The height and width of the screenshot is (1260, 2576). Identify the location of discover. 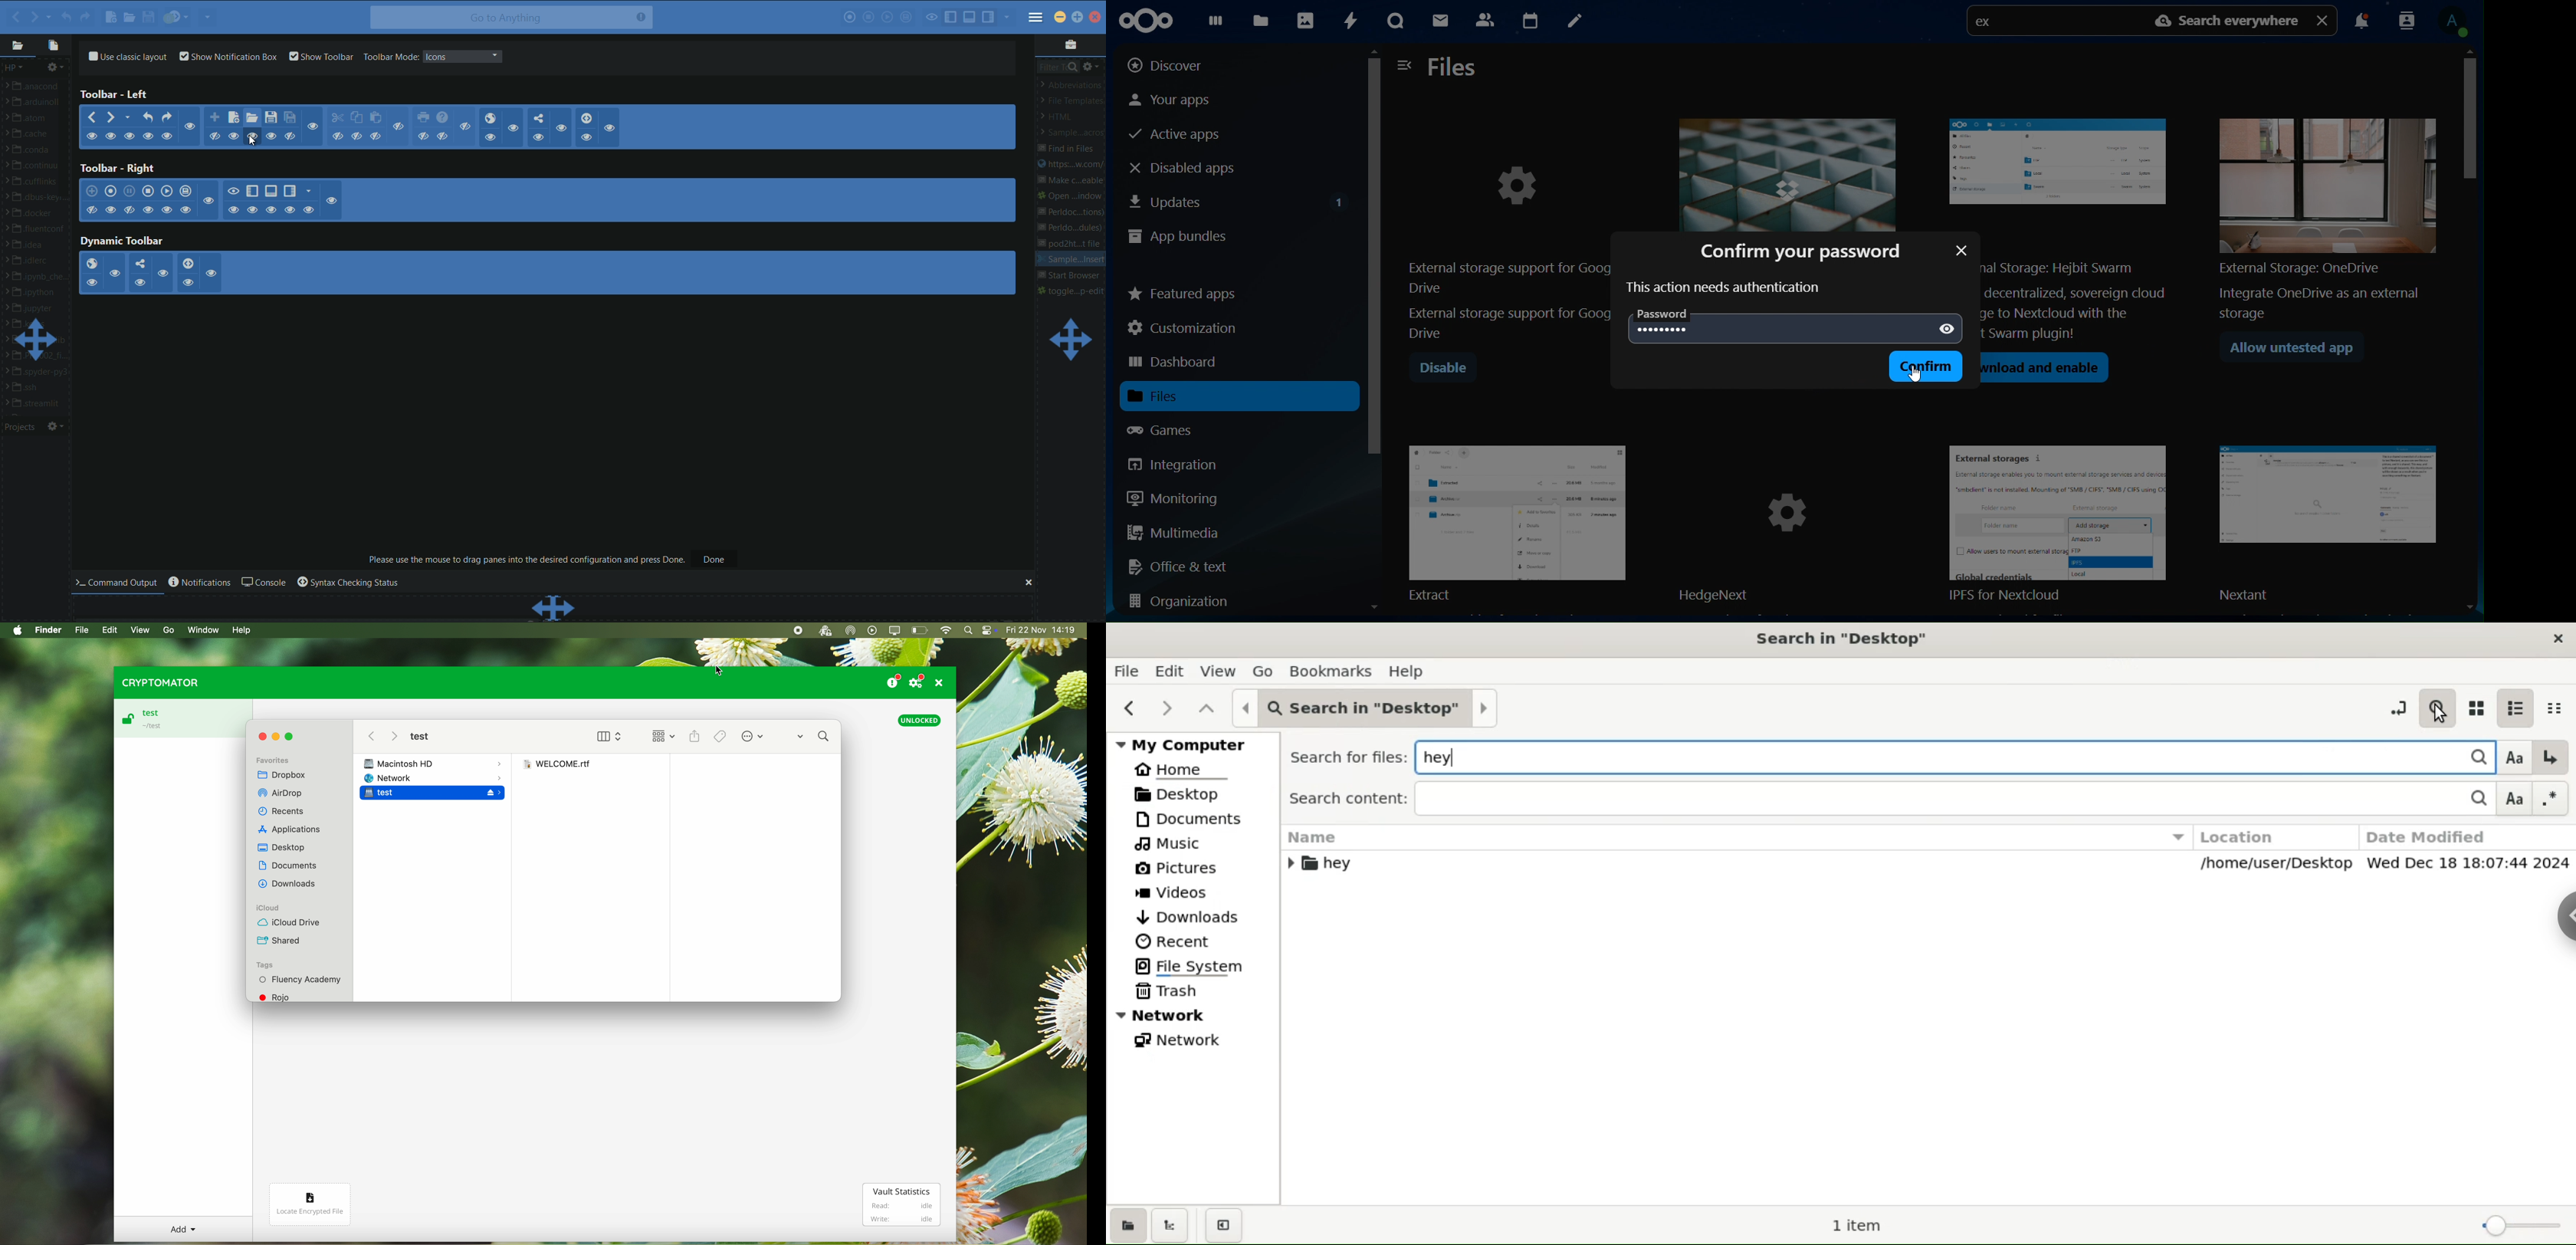
(1176, 65).